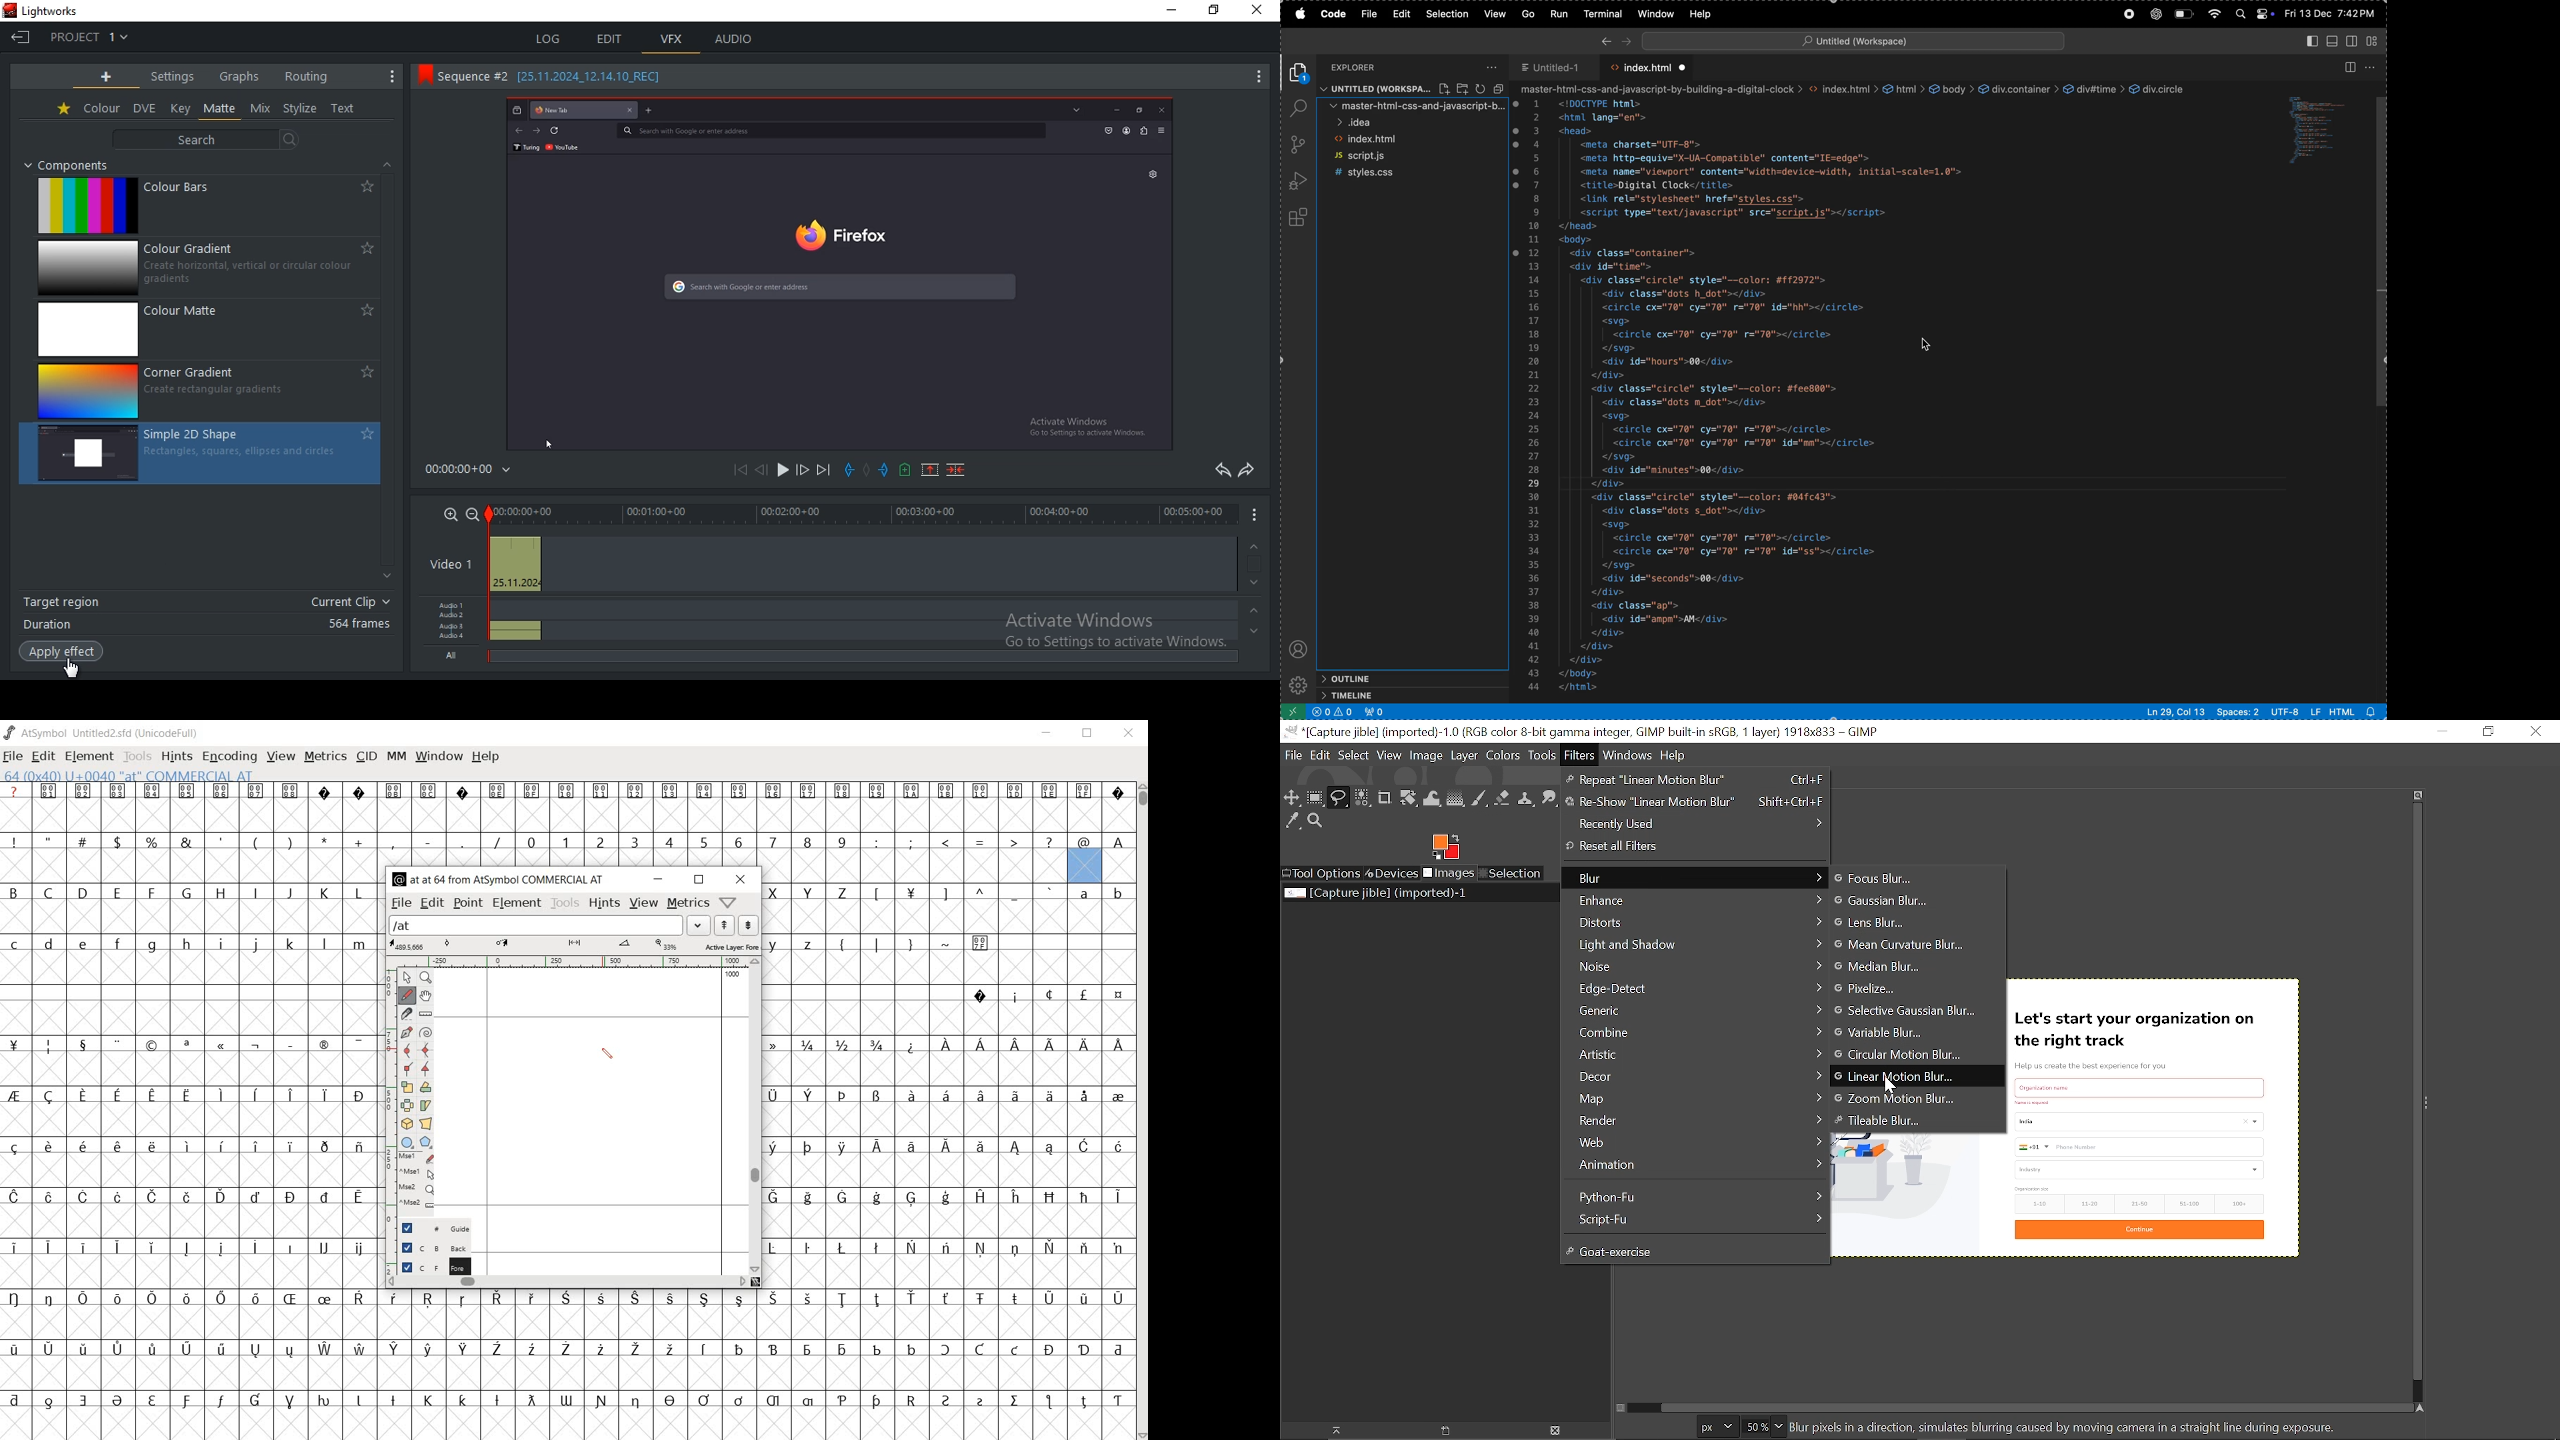 This screenshot has width=2576, height=1456. What do you see at coordinates (448, 1247) in the screenshot?
I see `background` at bounding box center [448, 1247].